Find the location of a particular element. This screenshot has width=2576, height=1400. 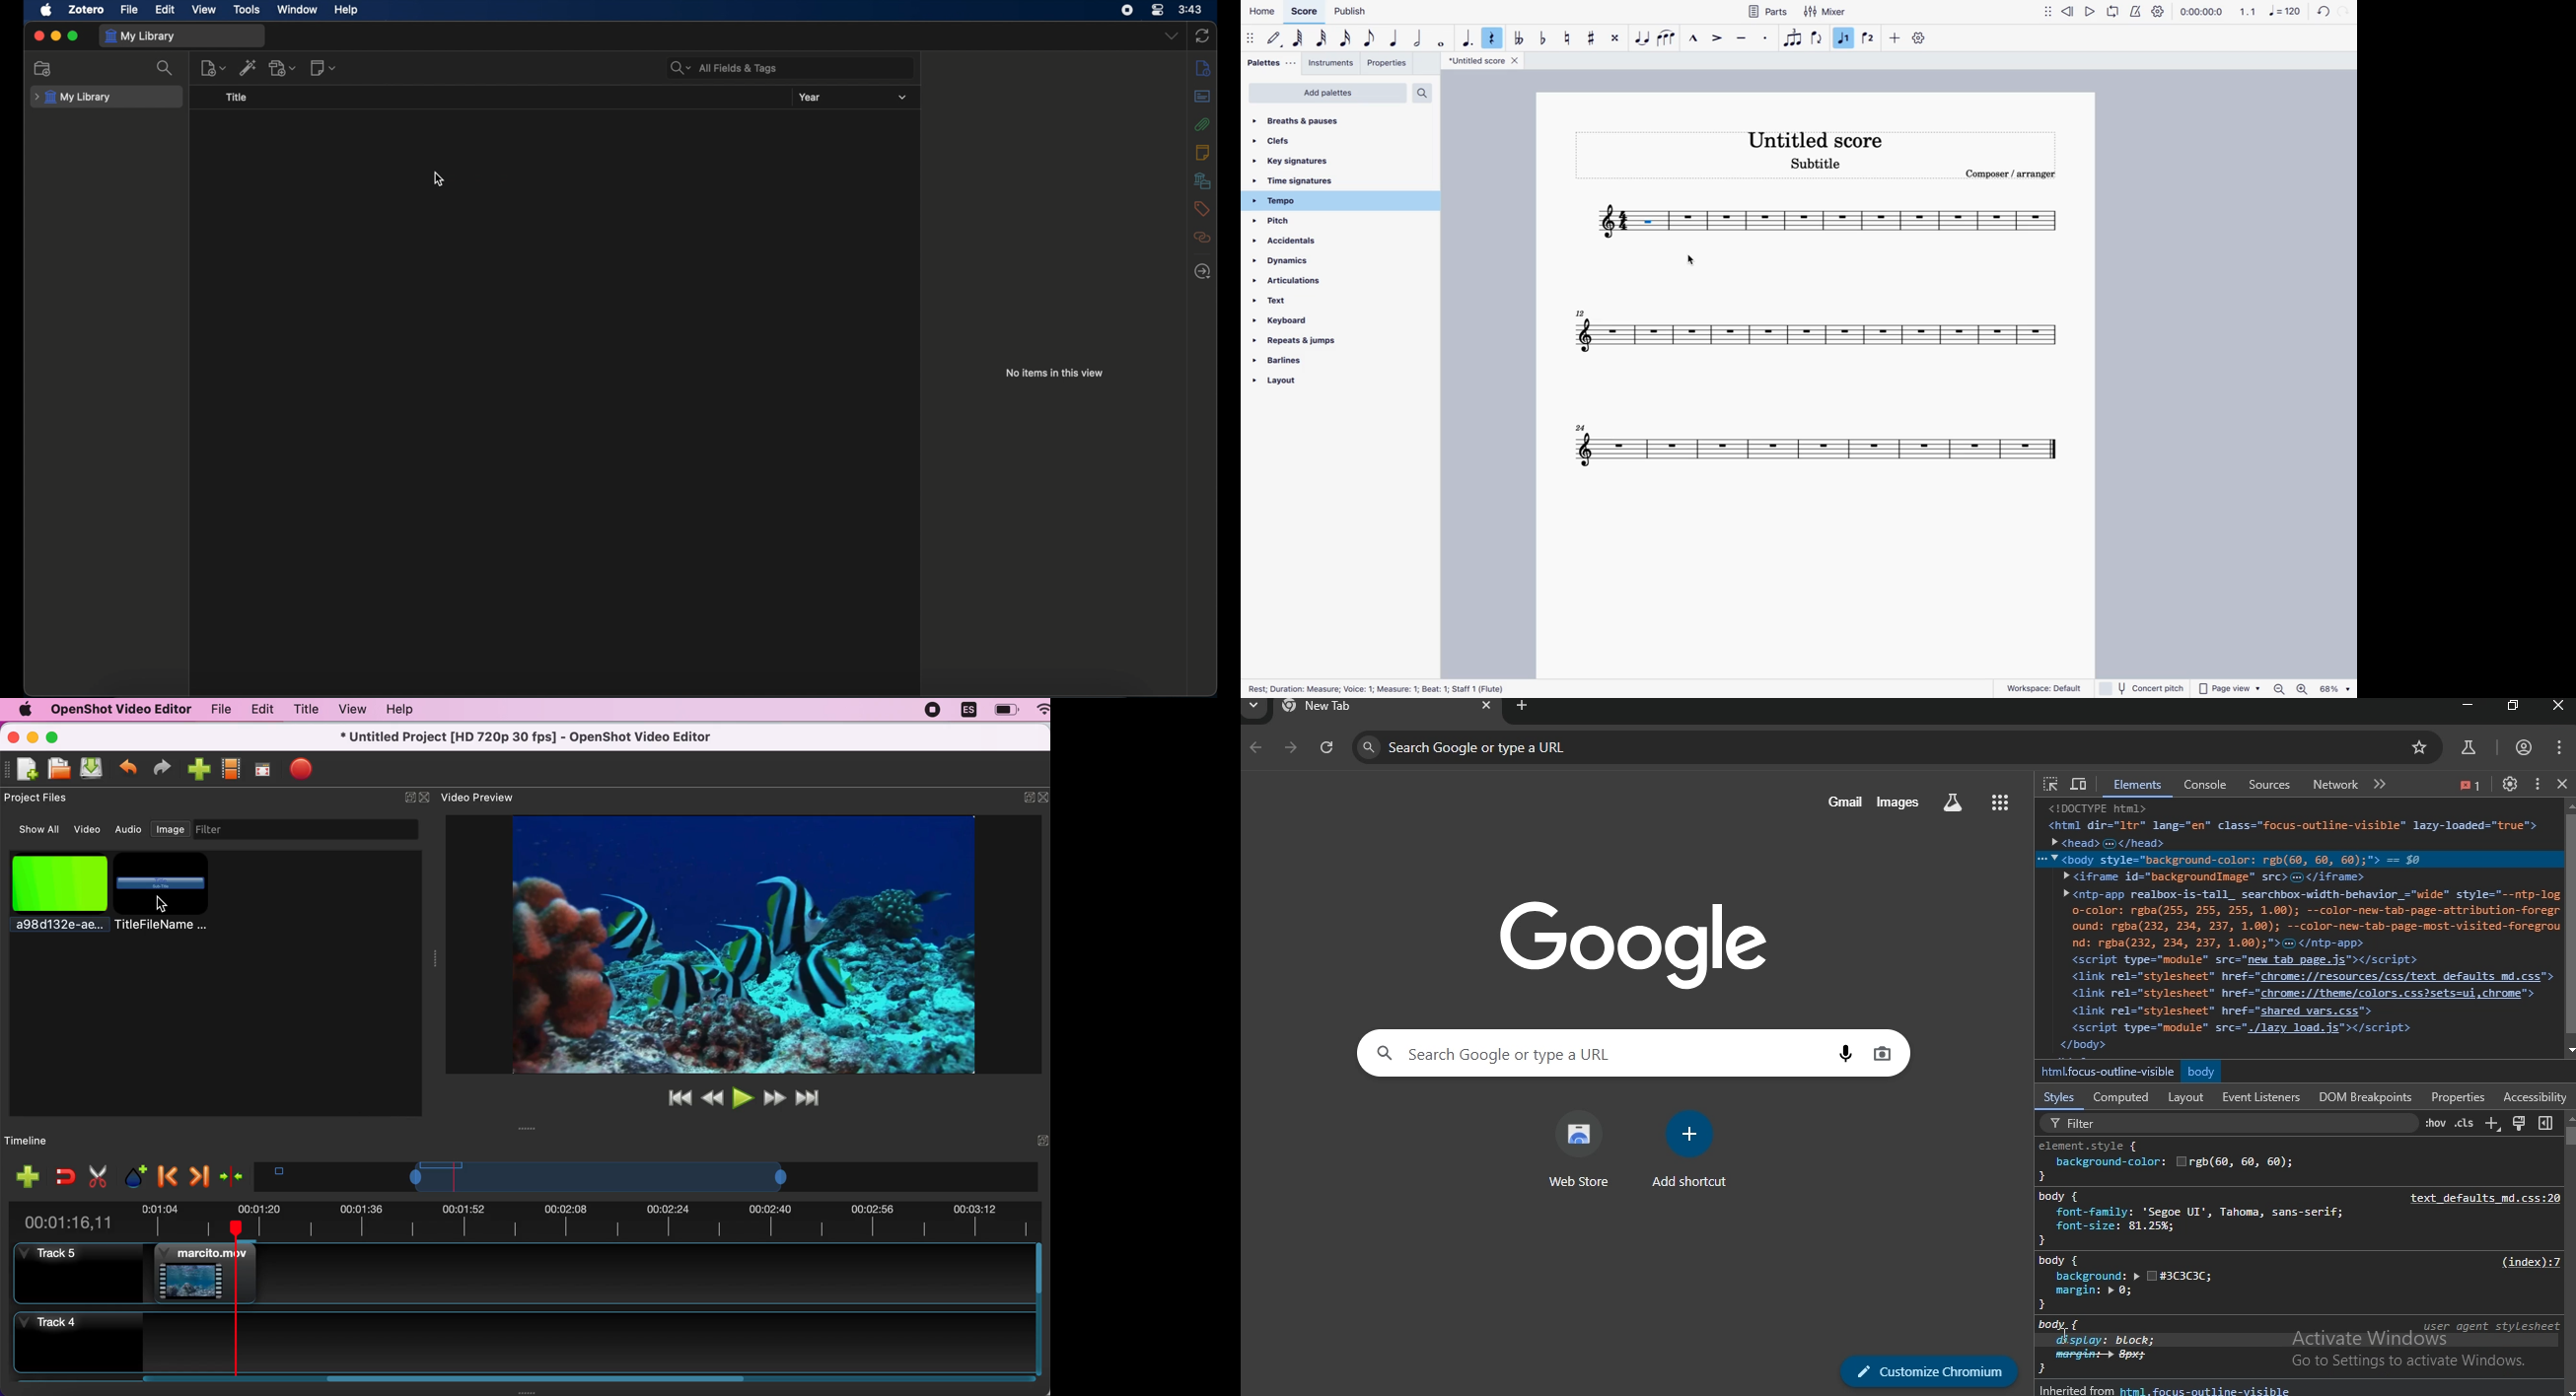

scale is located at coordinates (2271, 11).